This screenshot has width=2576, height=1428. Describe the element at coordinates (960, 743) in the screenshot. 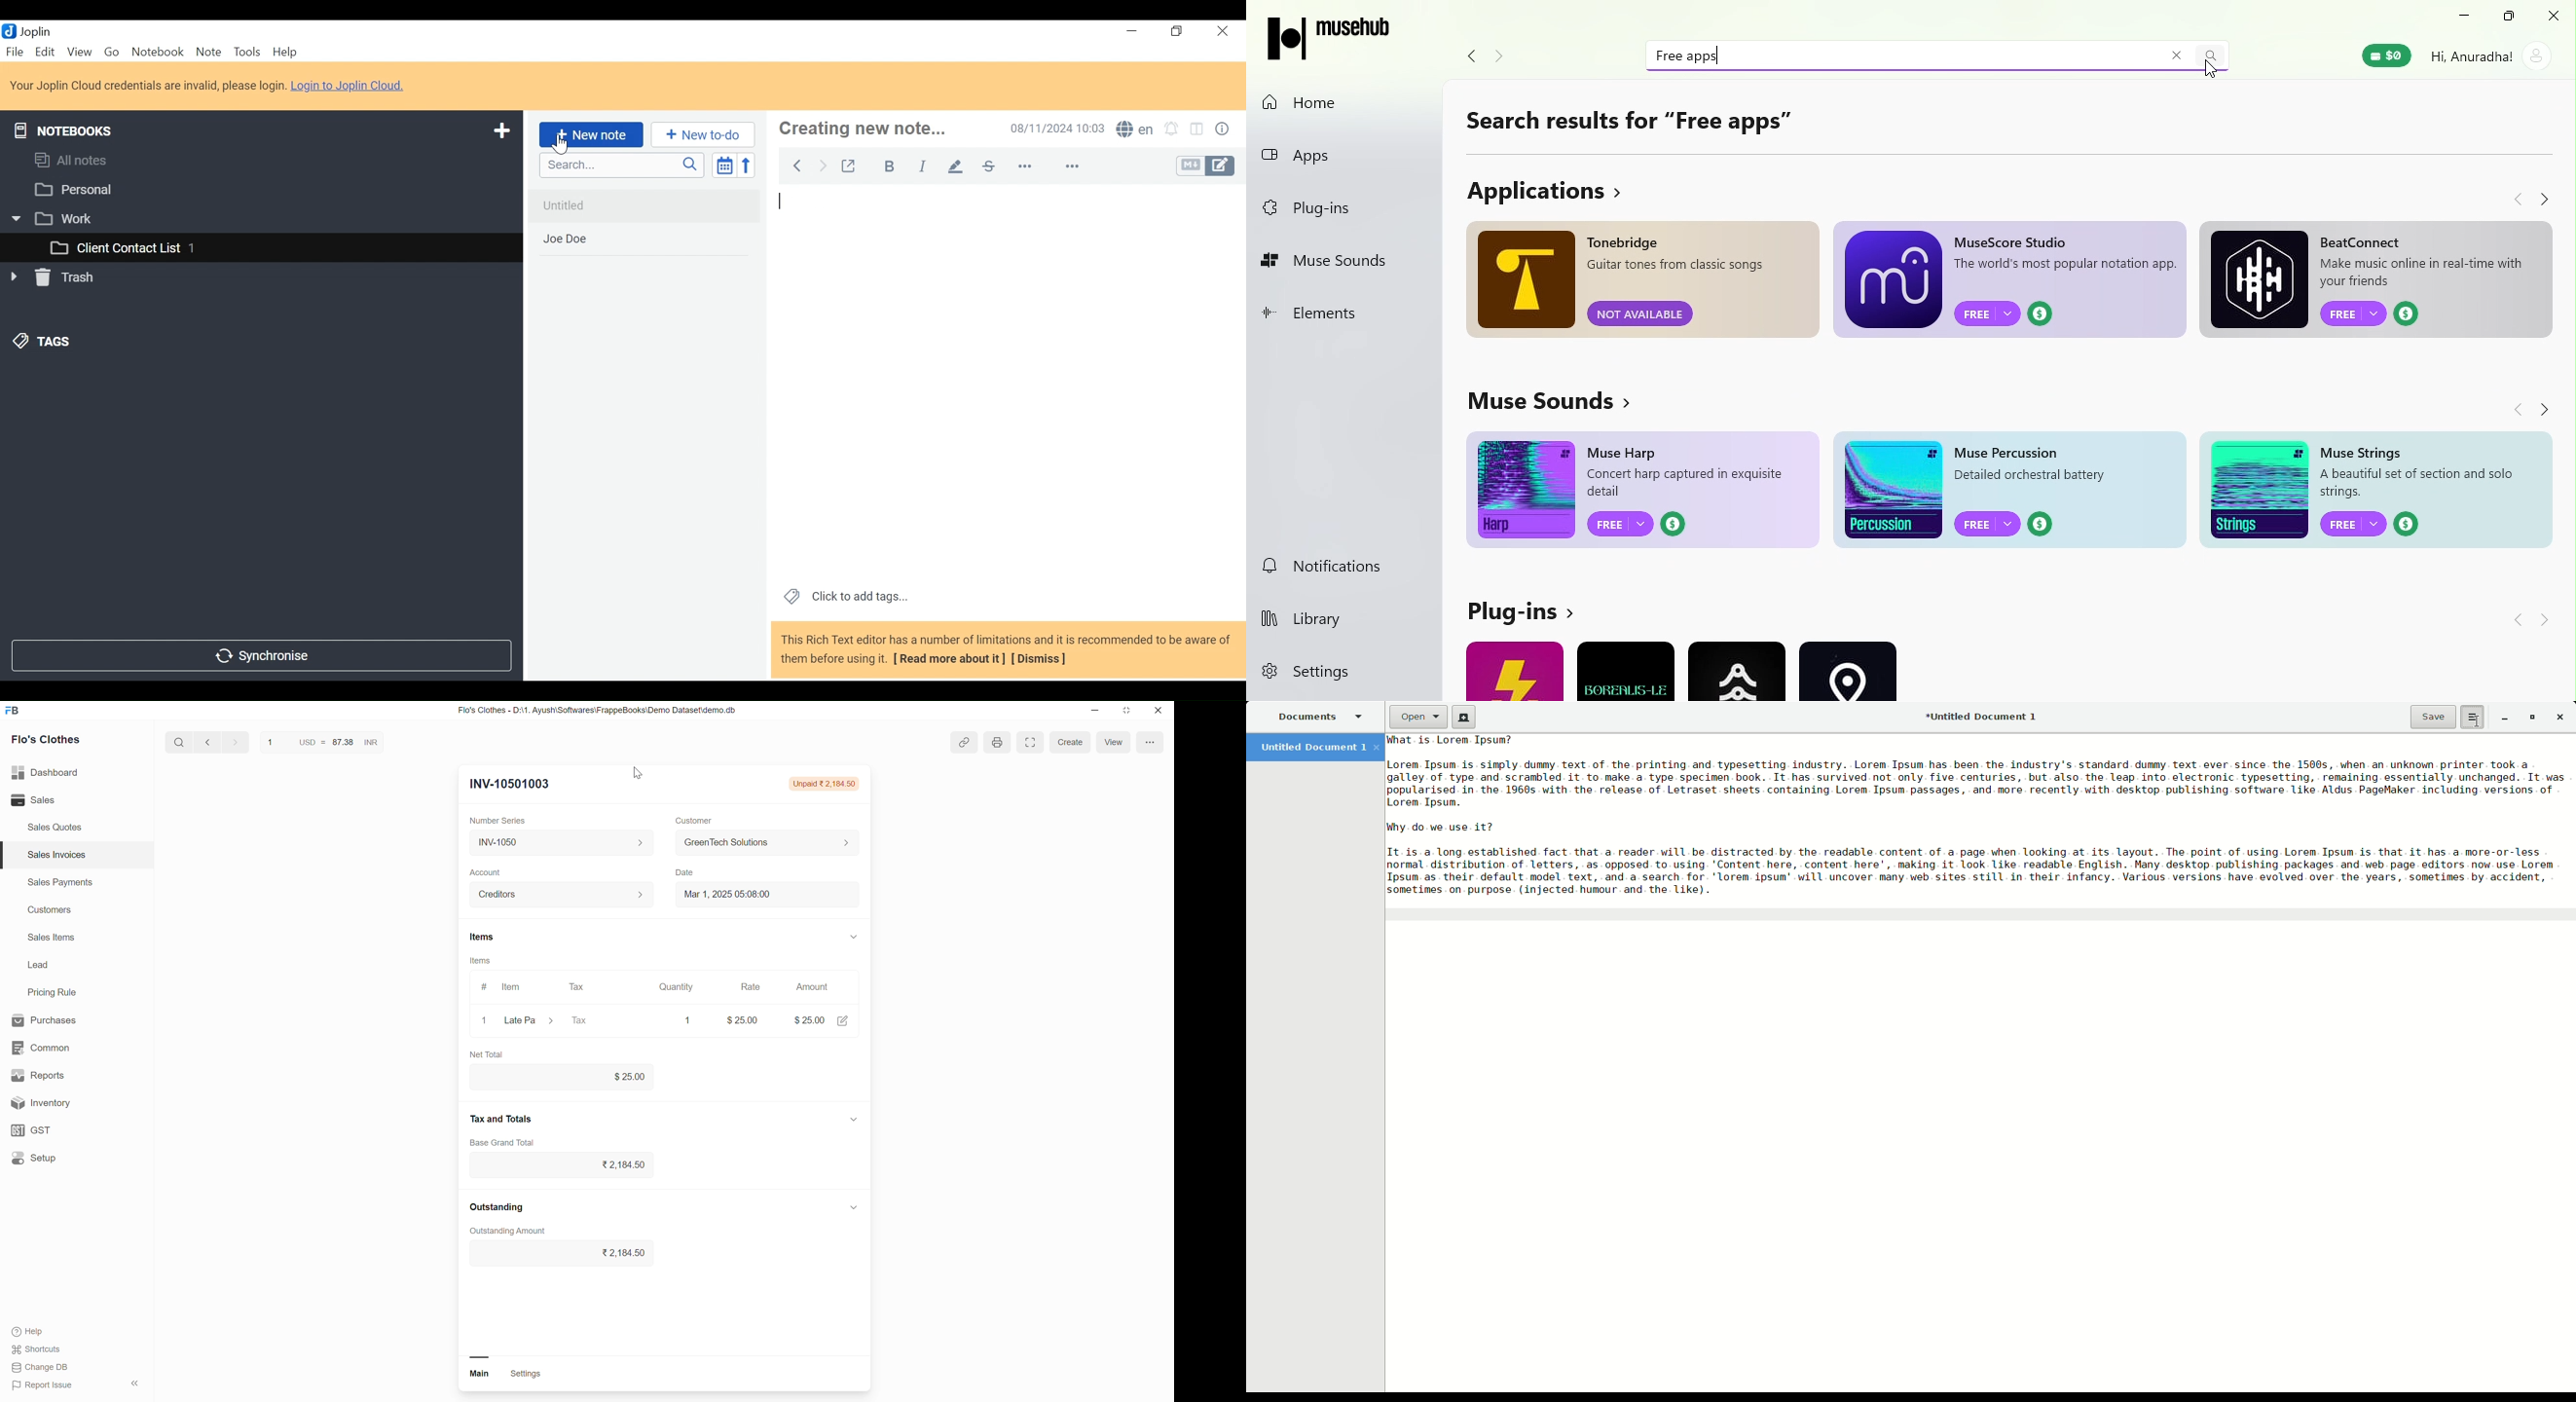

I see `attach` at that location.